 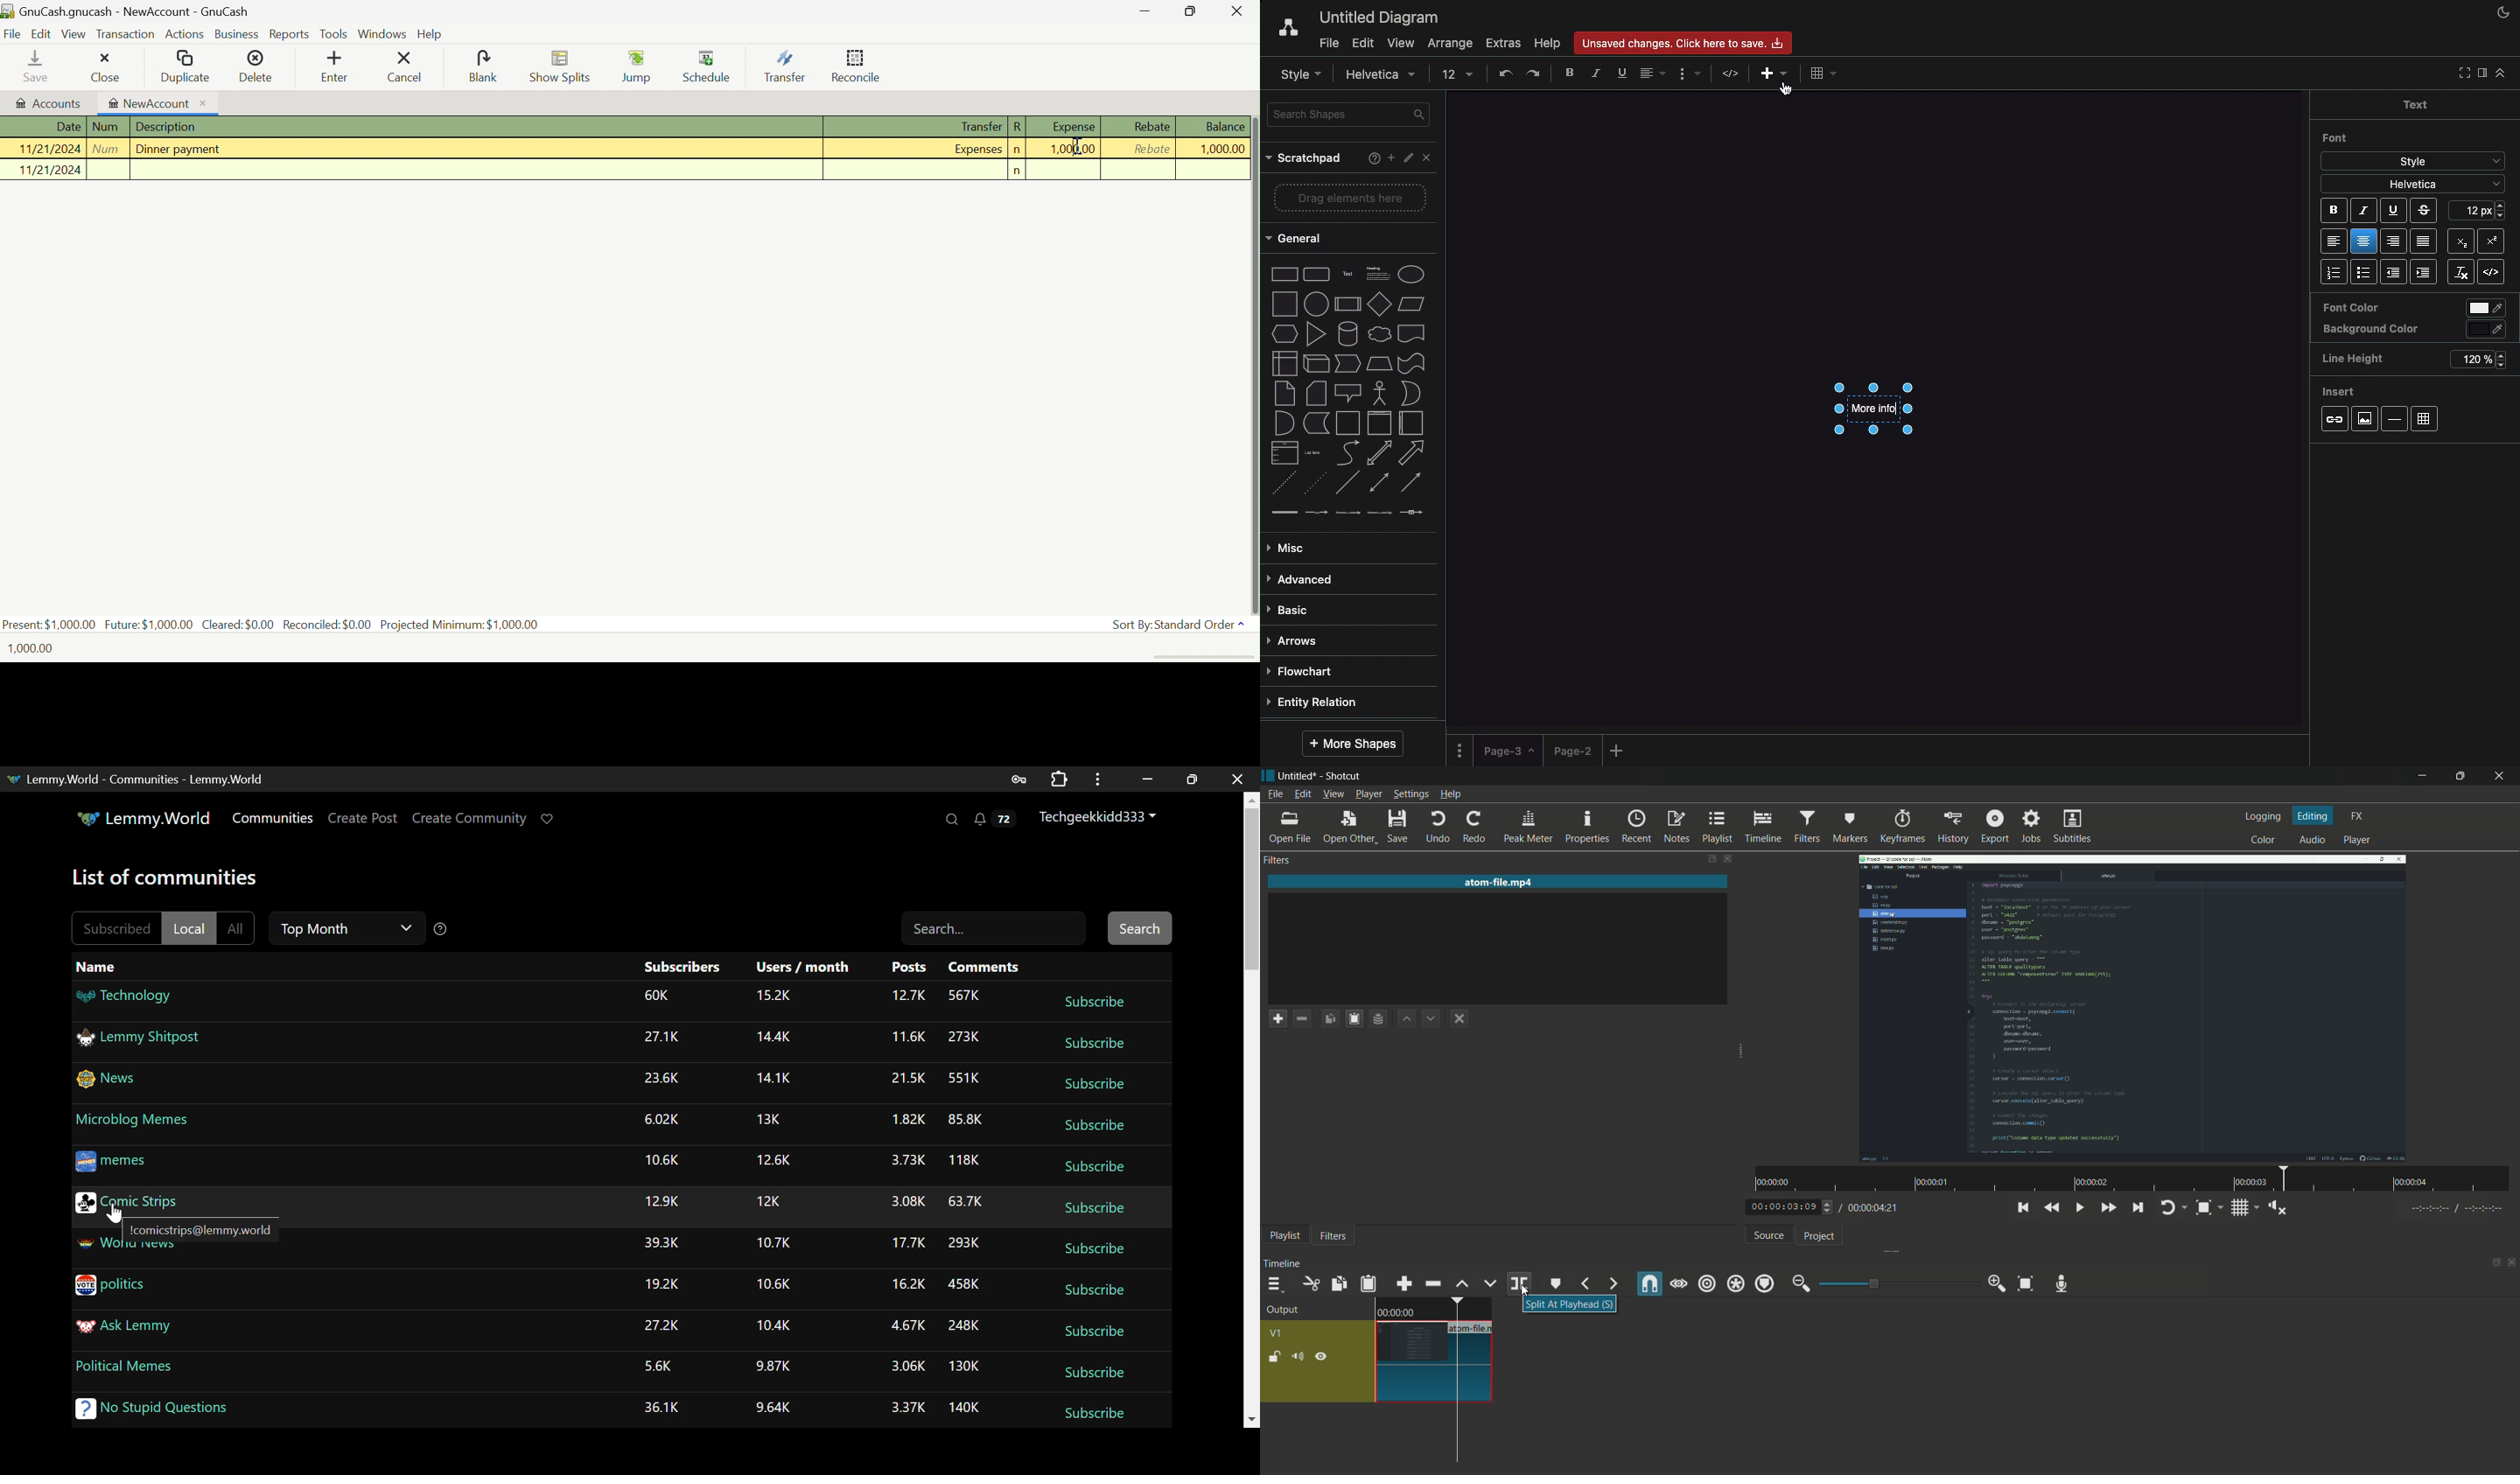 I want to click on R, so click(x=1017, y=128).